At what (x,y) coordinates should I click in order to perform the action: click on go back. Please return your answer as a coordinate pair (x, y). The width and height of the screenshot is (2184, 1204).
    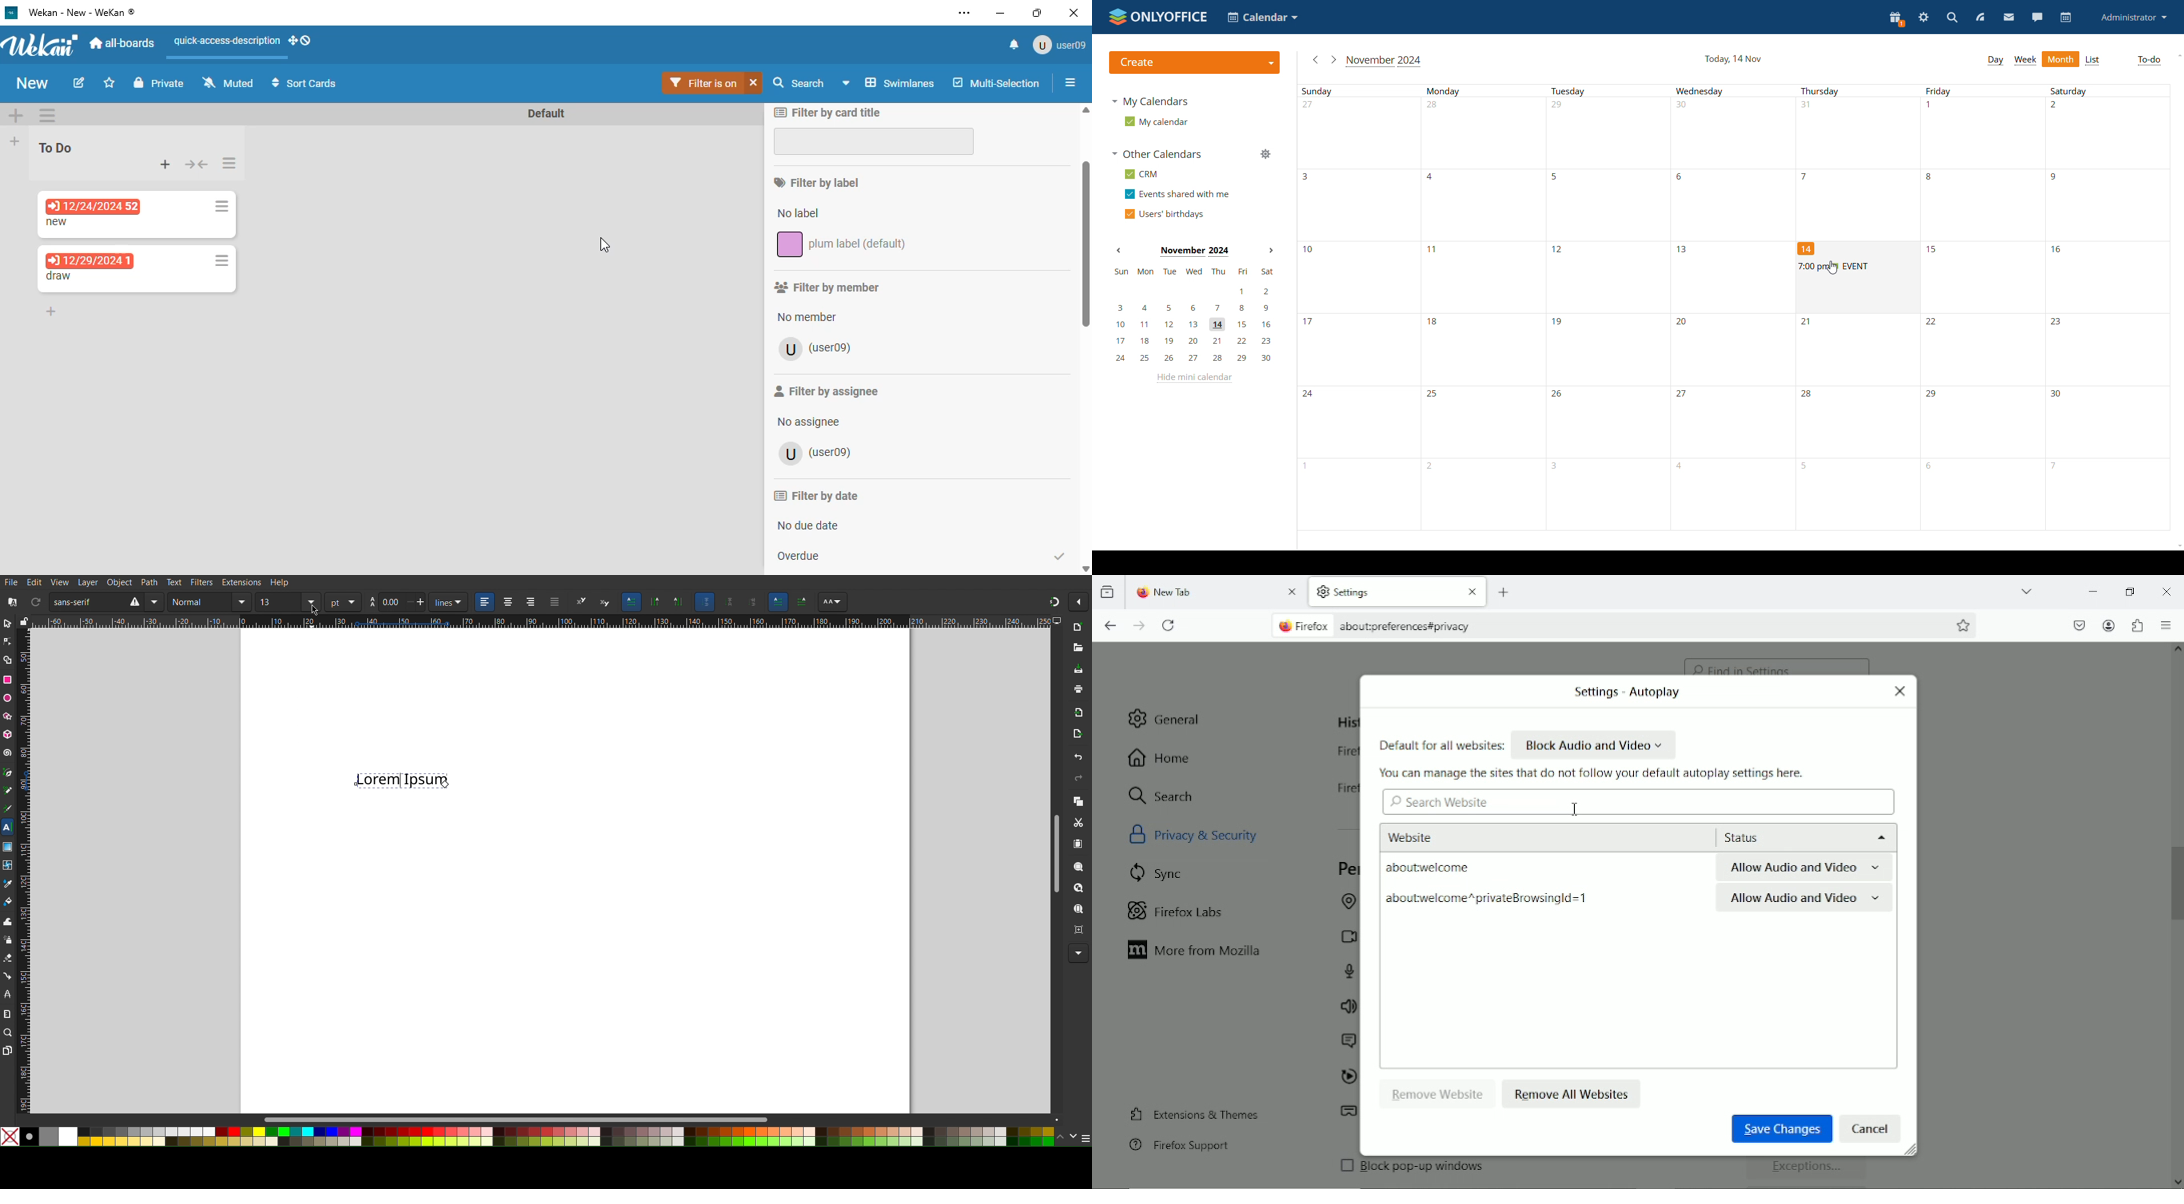
    Looking at the image, I should click on (1111, 625).